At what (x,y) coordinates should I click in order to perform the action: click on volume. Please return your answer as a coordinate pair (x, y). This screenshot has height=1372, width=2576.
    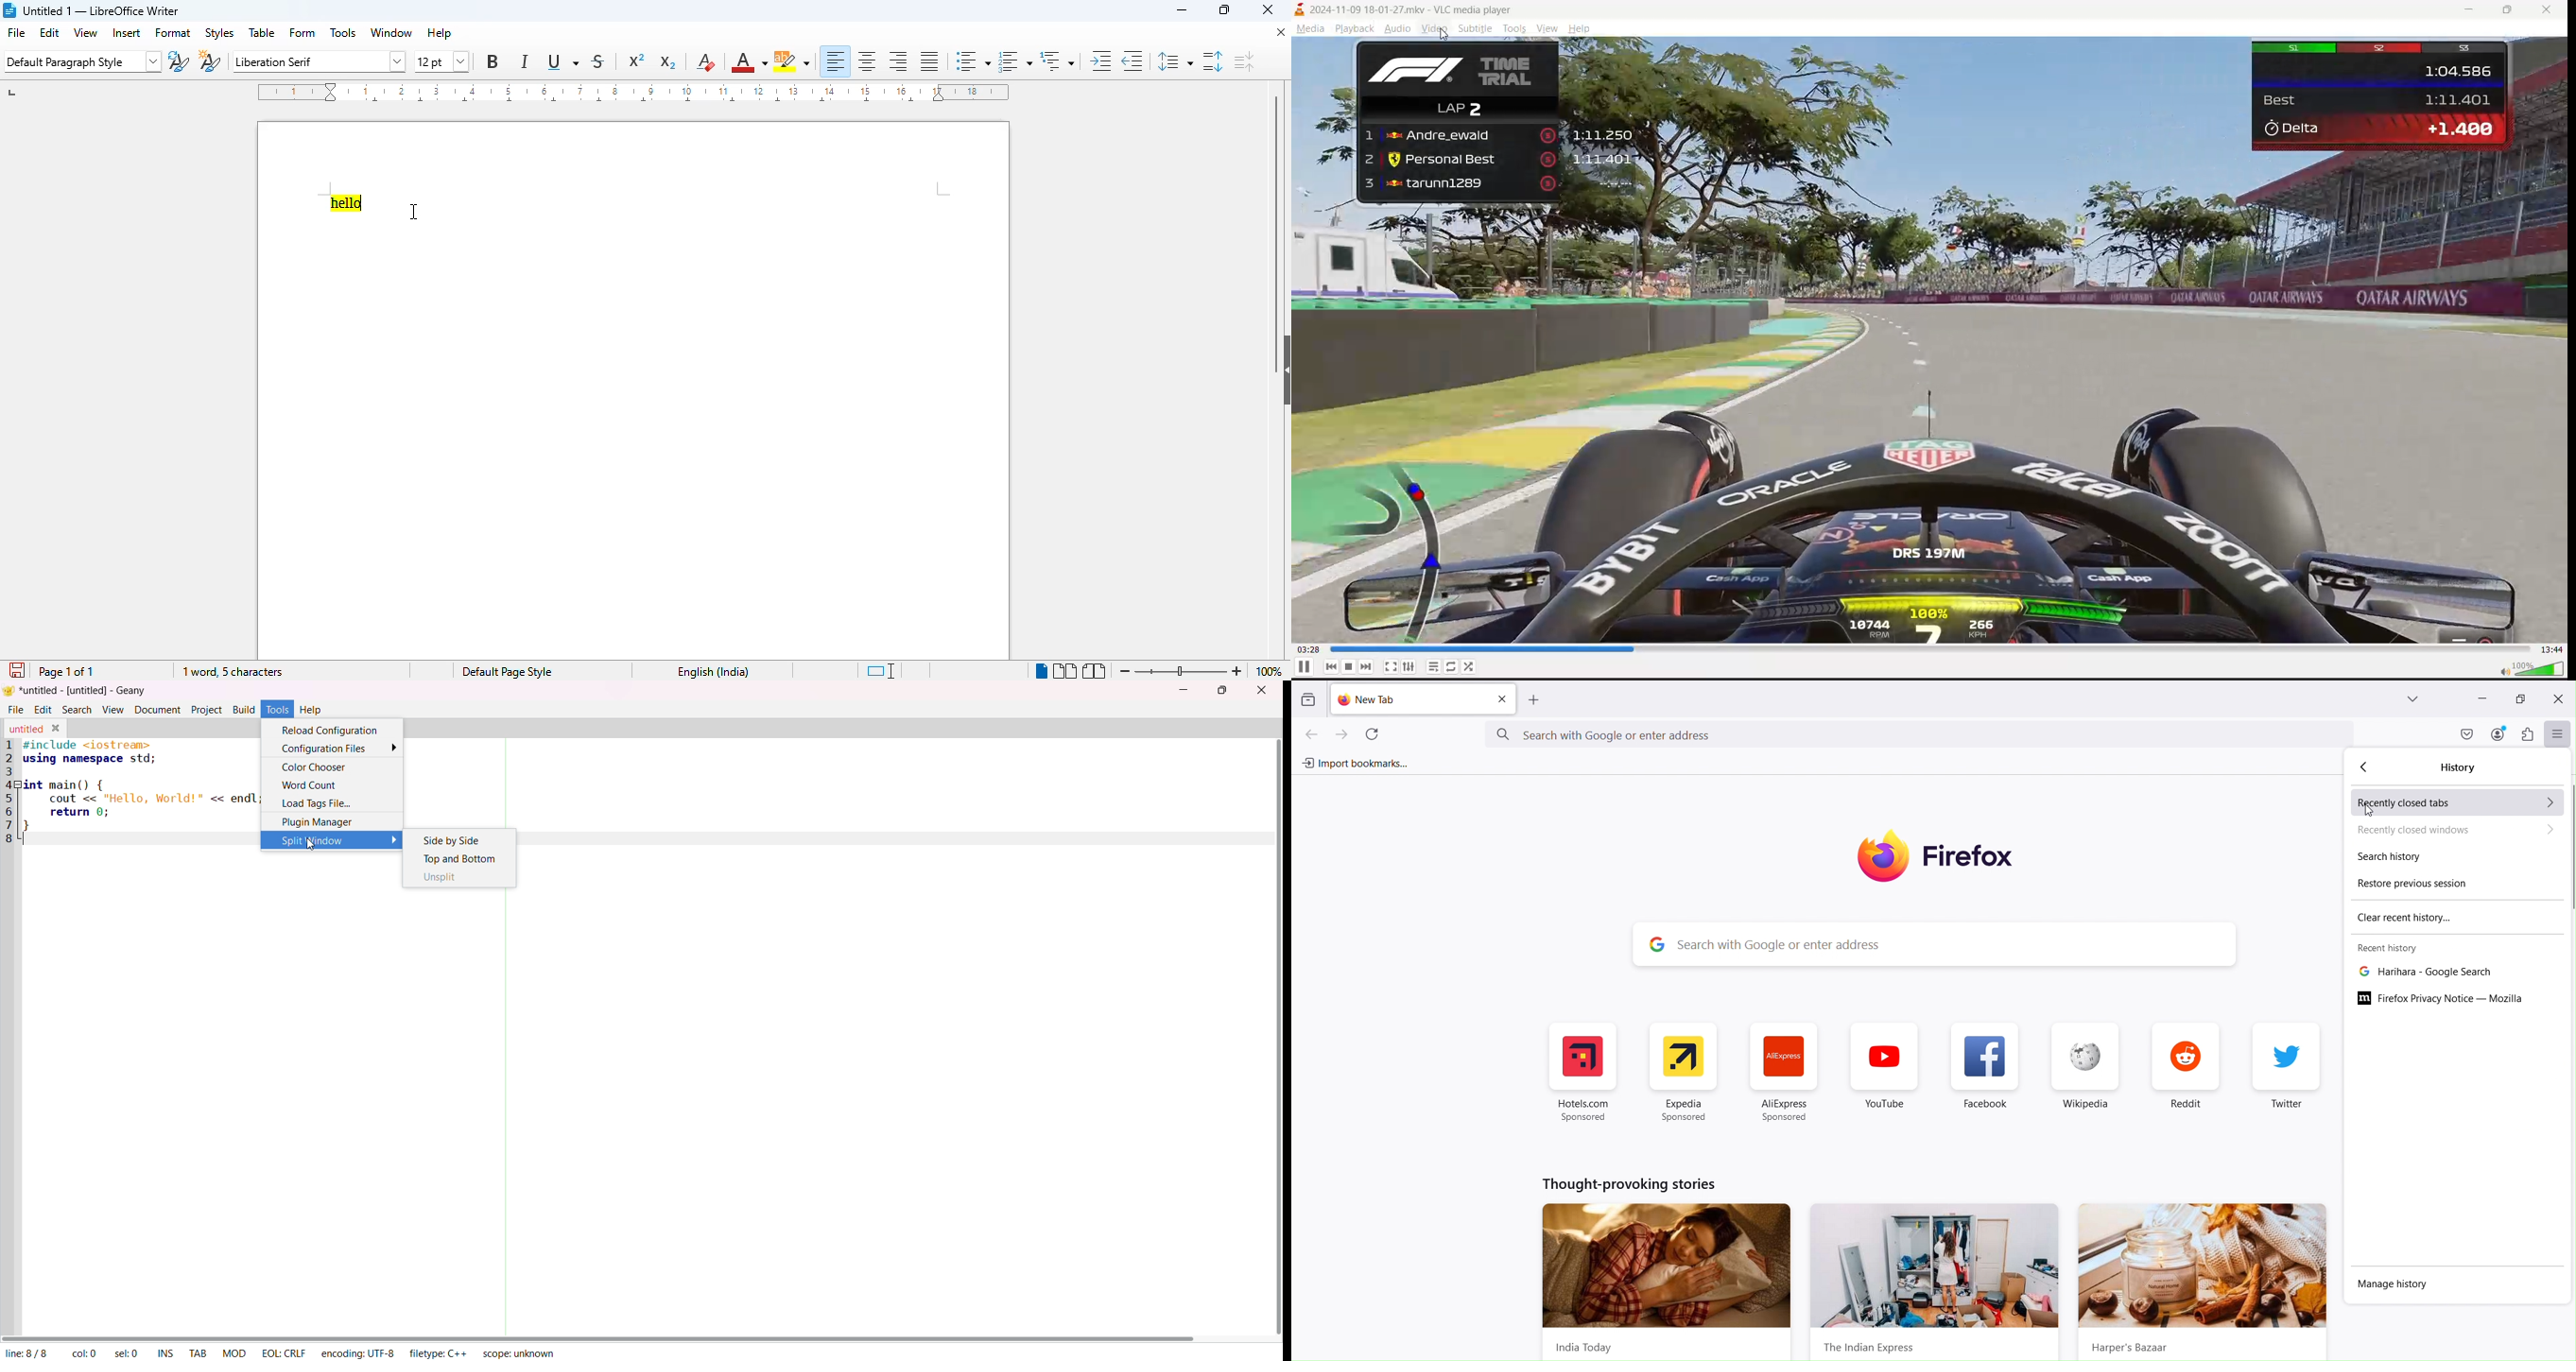
    Looking at the image, I should click on (2531, 668).